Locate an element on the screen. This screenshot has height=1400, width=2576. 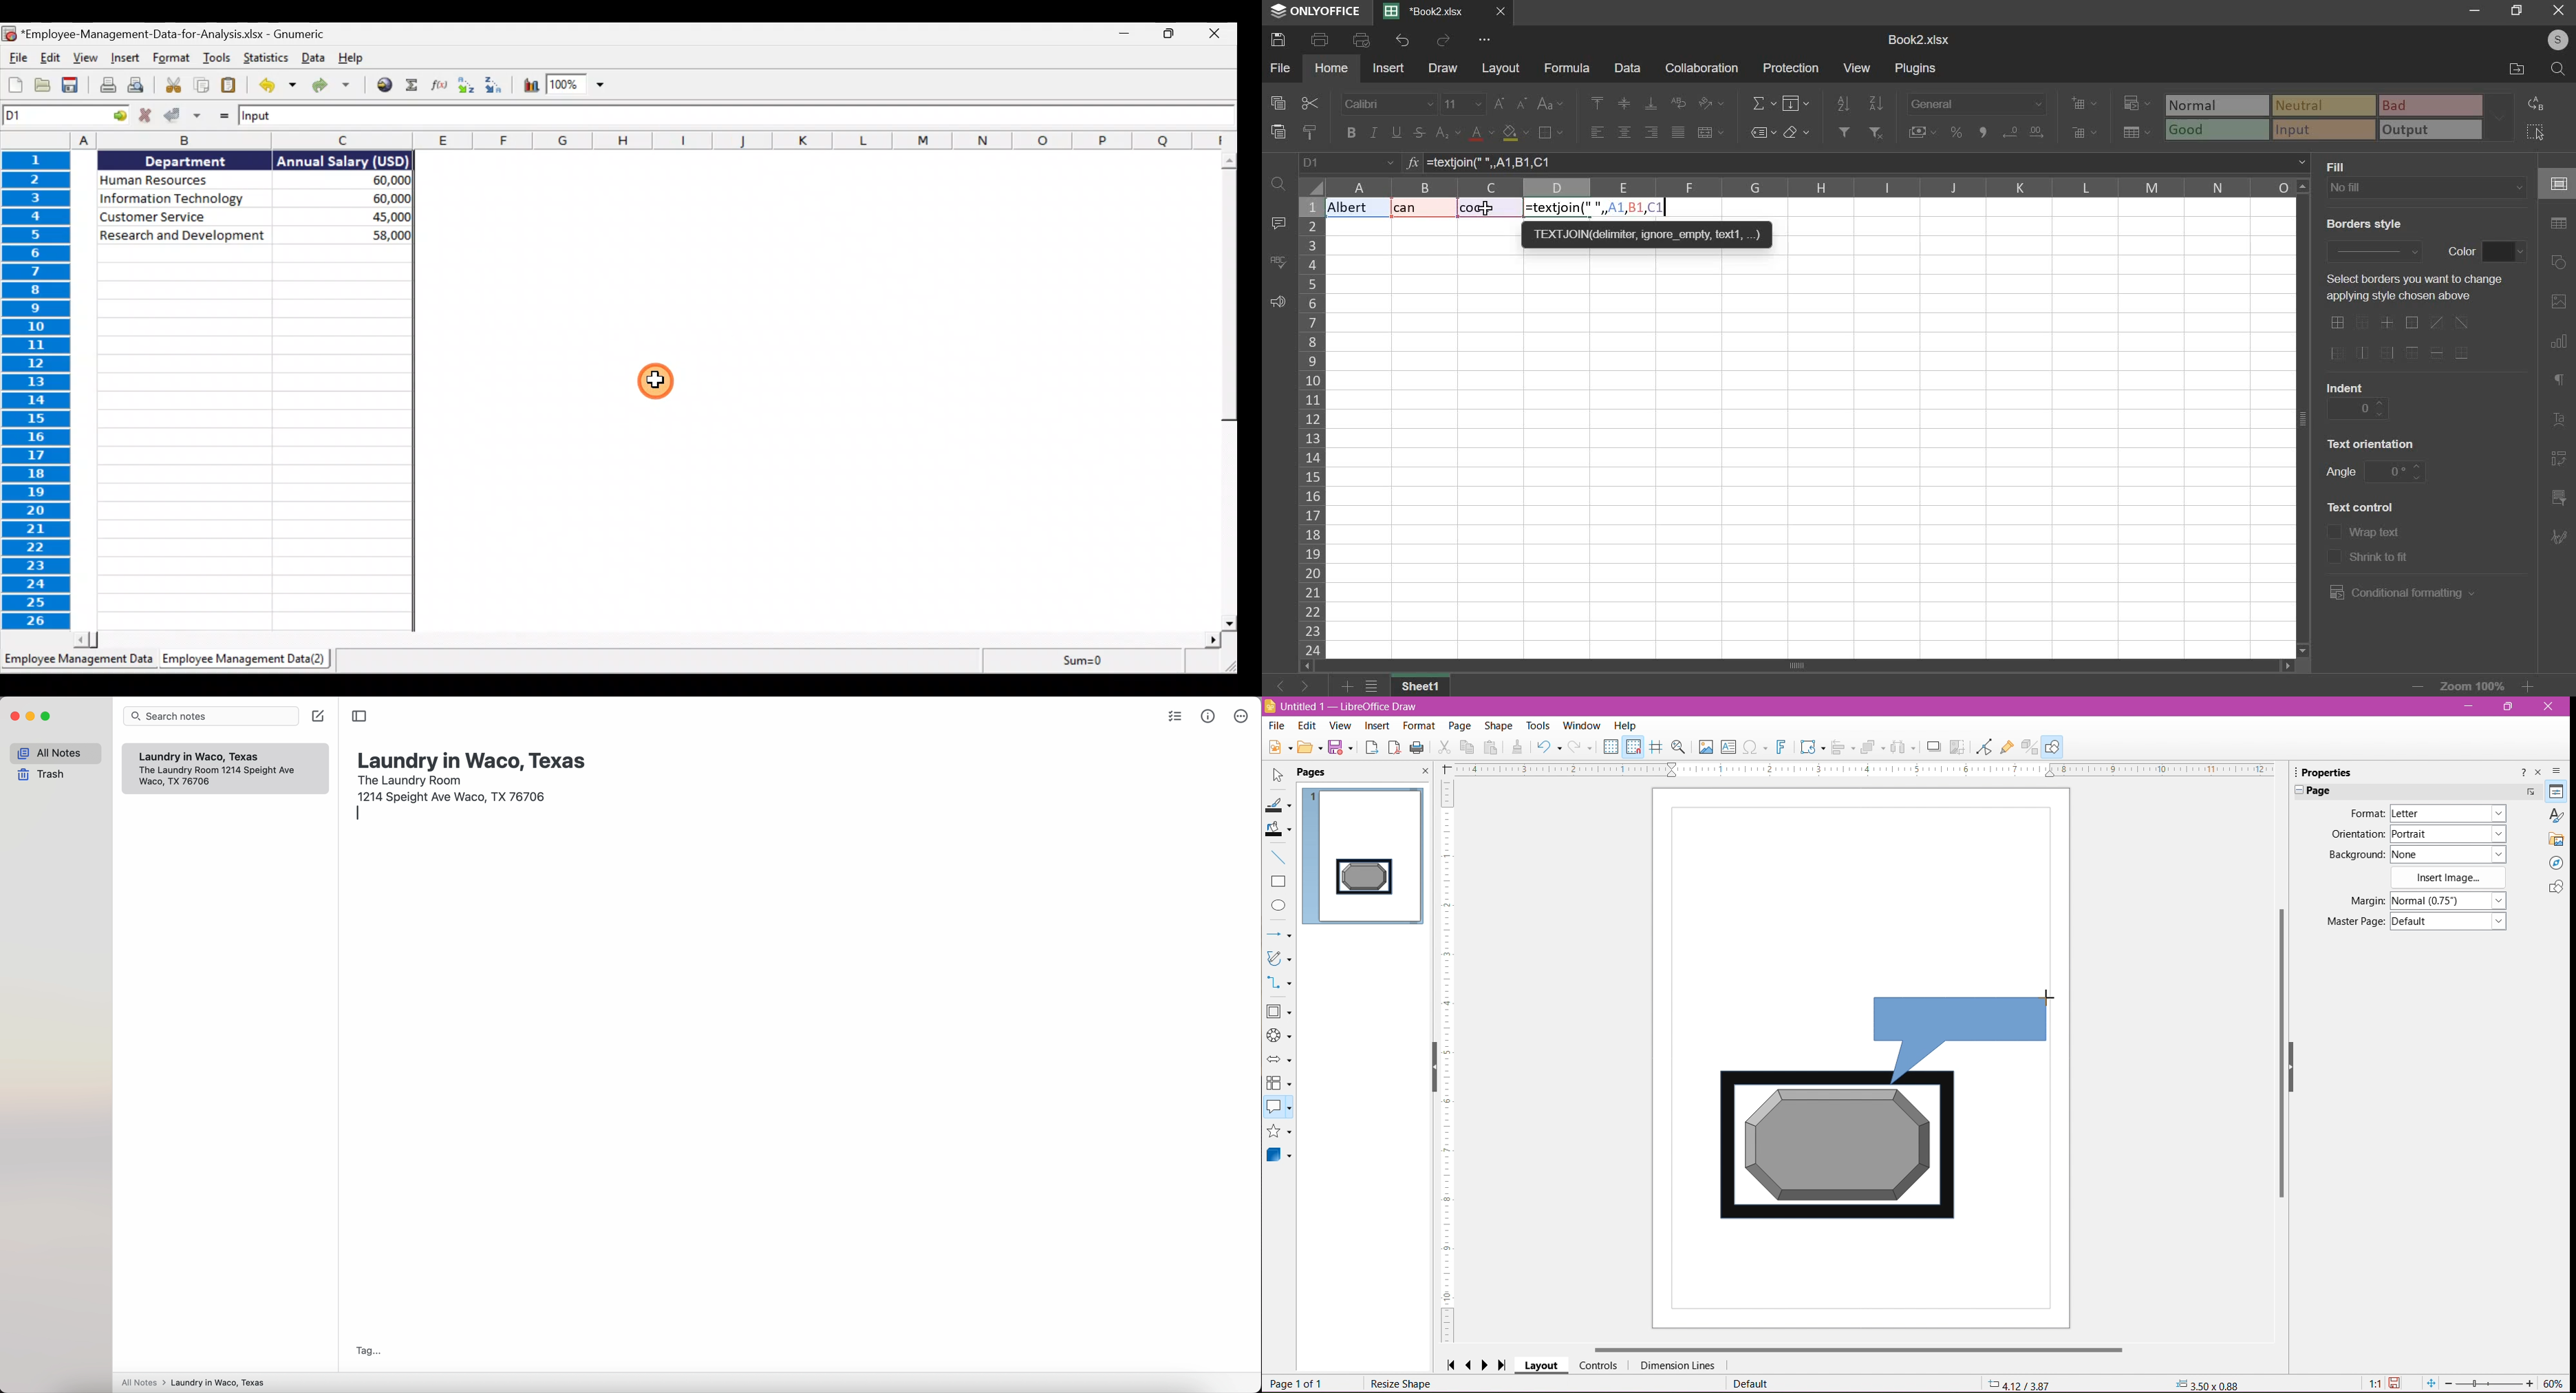
Insert Image is located at coordinates (2449, 878).